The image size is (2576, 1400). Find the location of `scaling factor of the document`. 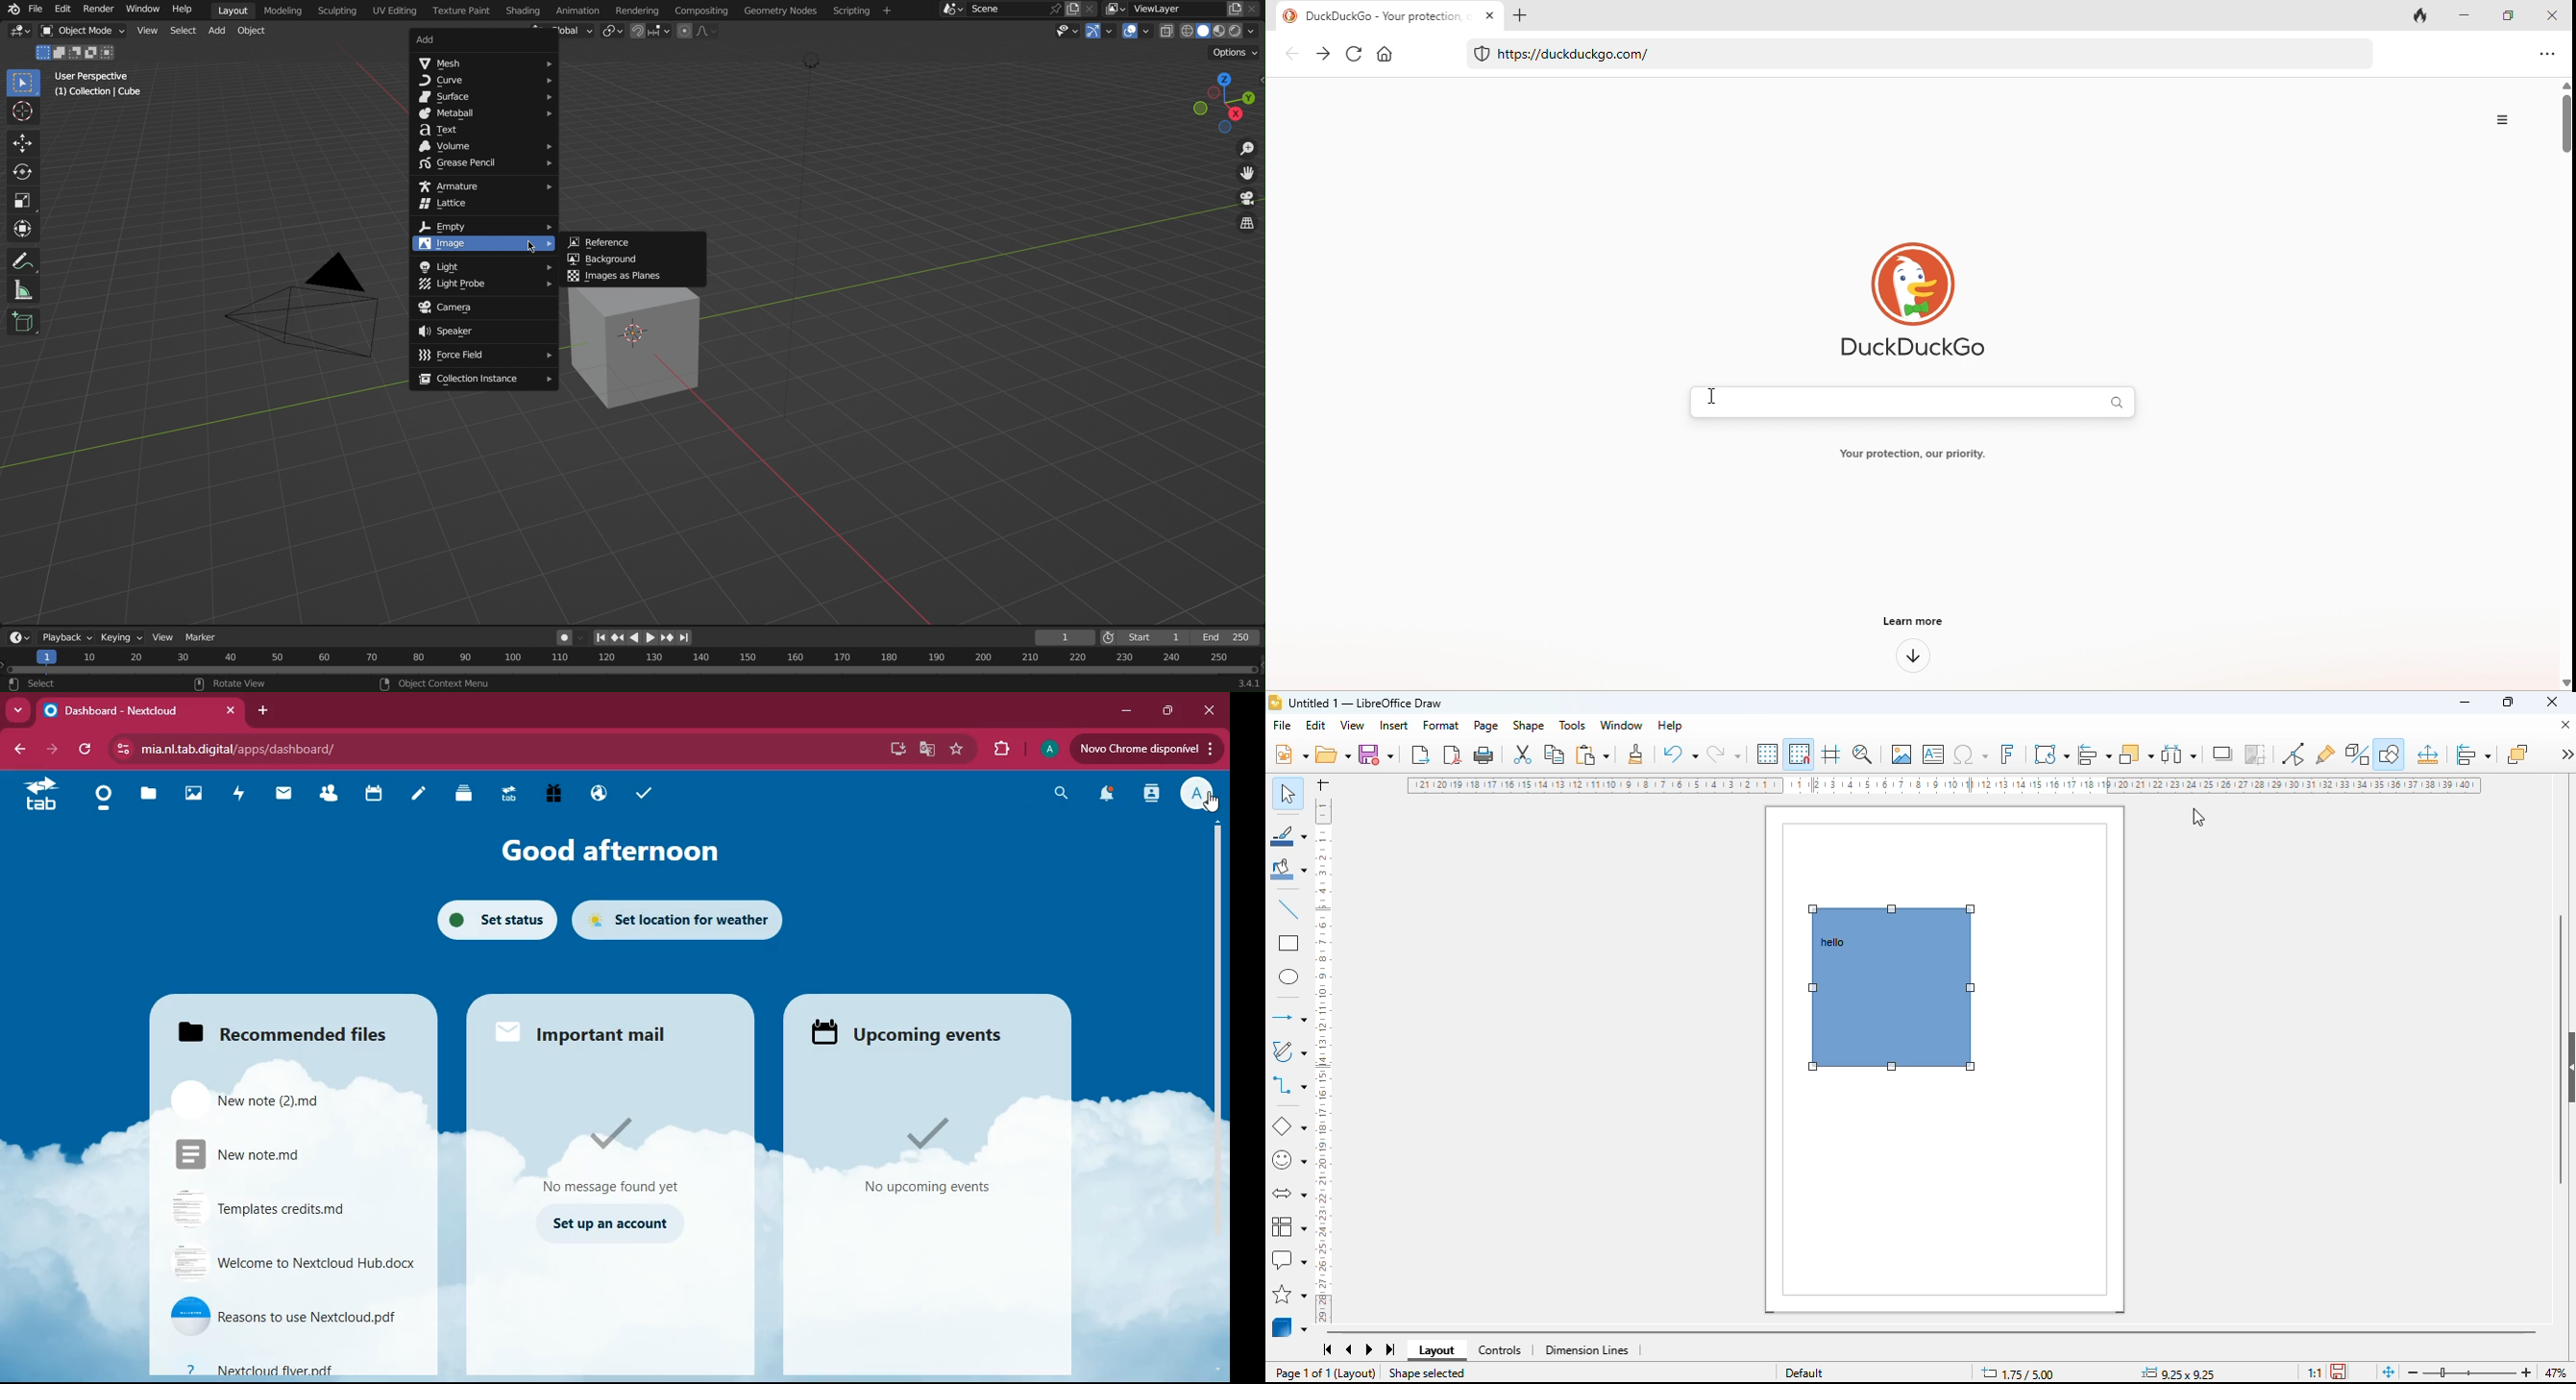

scaling factor of the document is located at coordinates (2314, 1372).